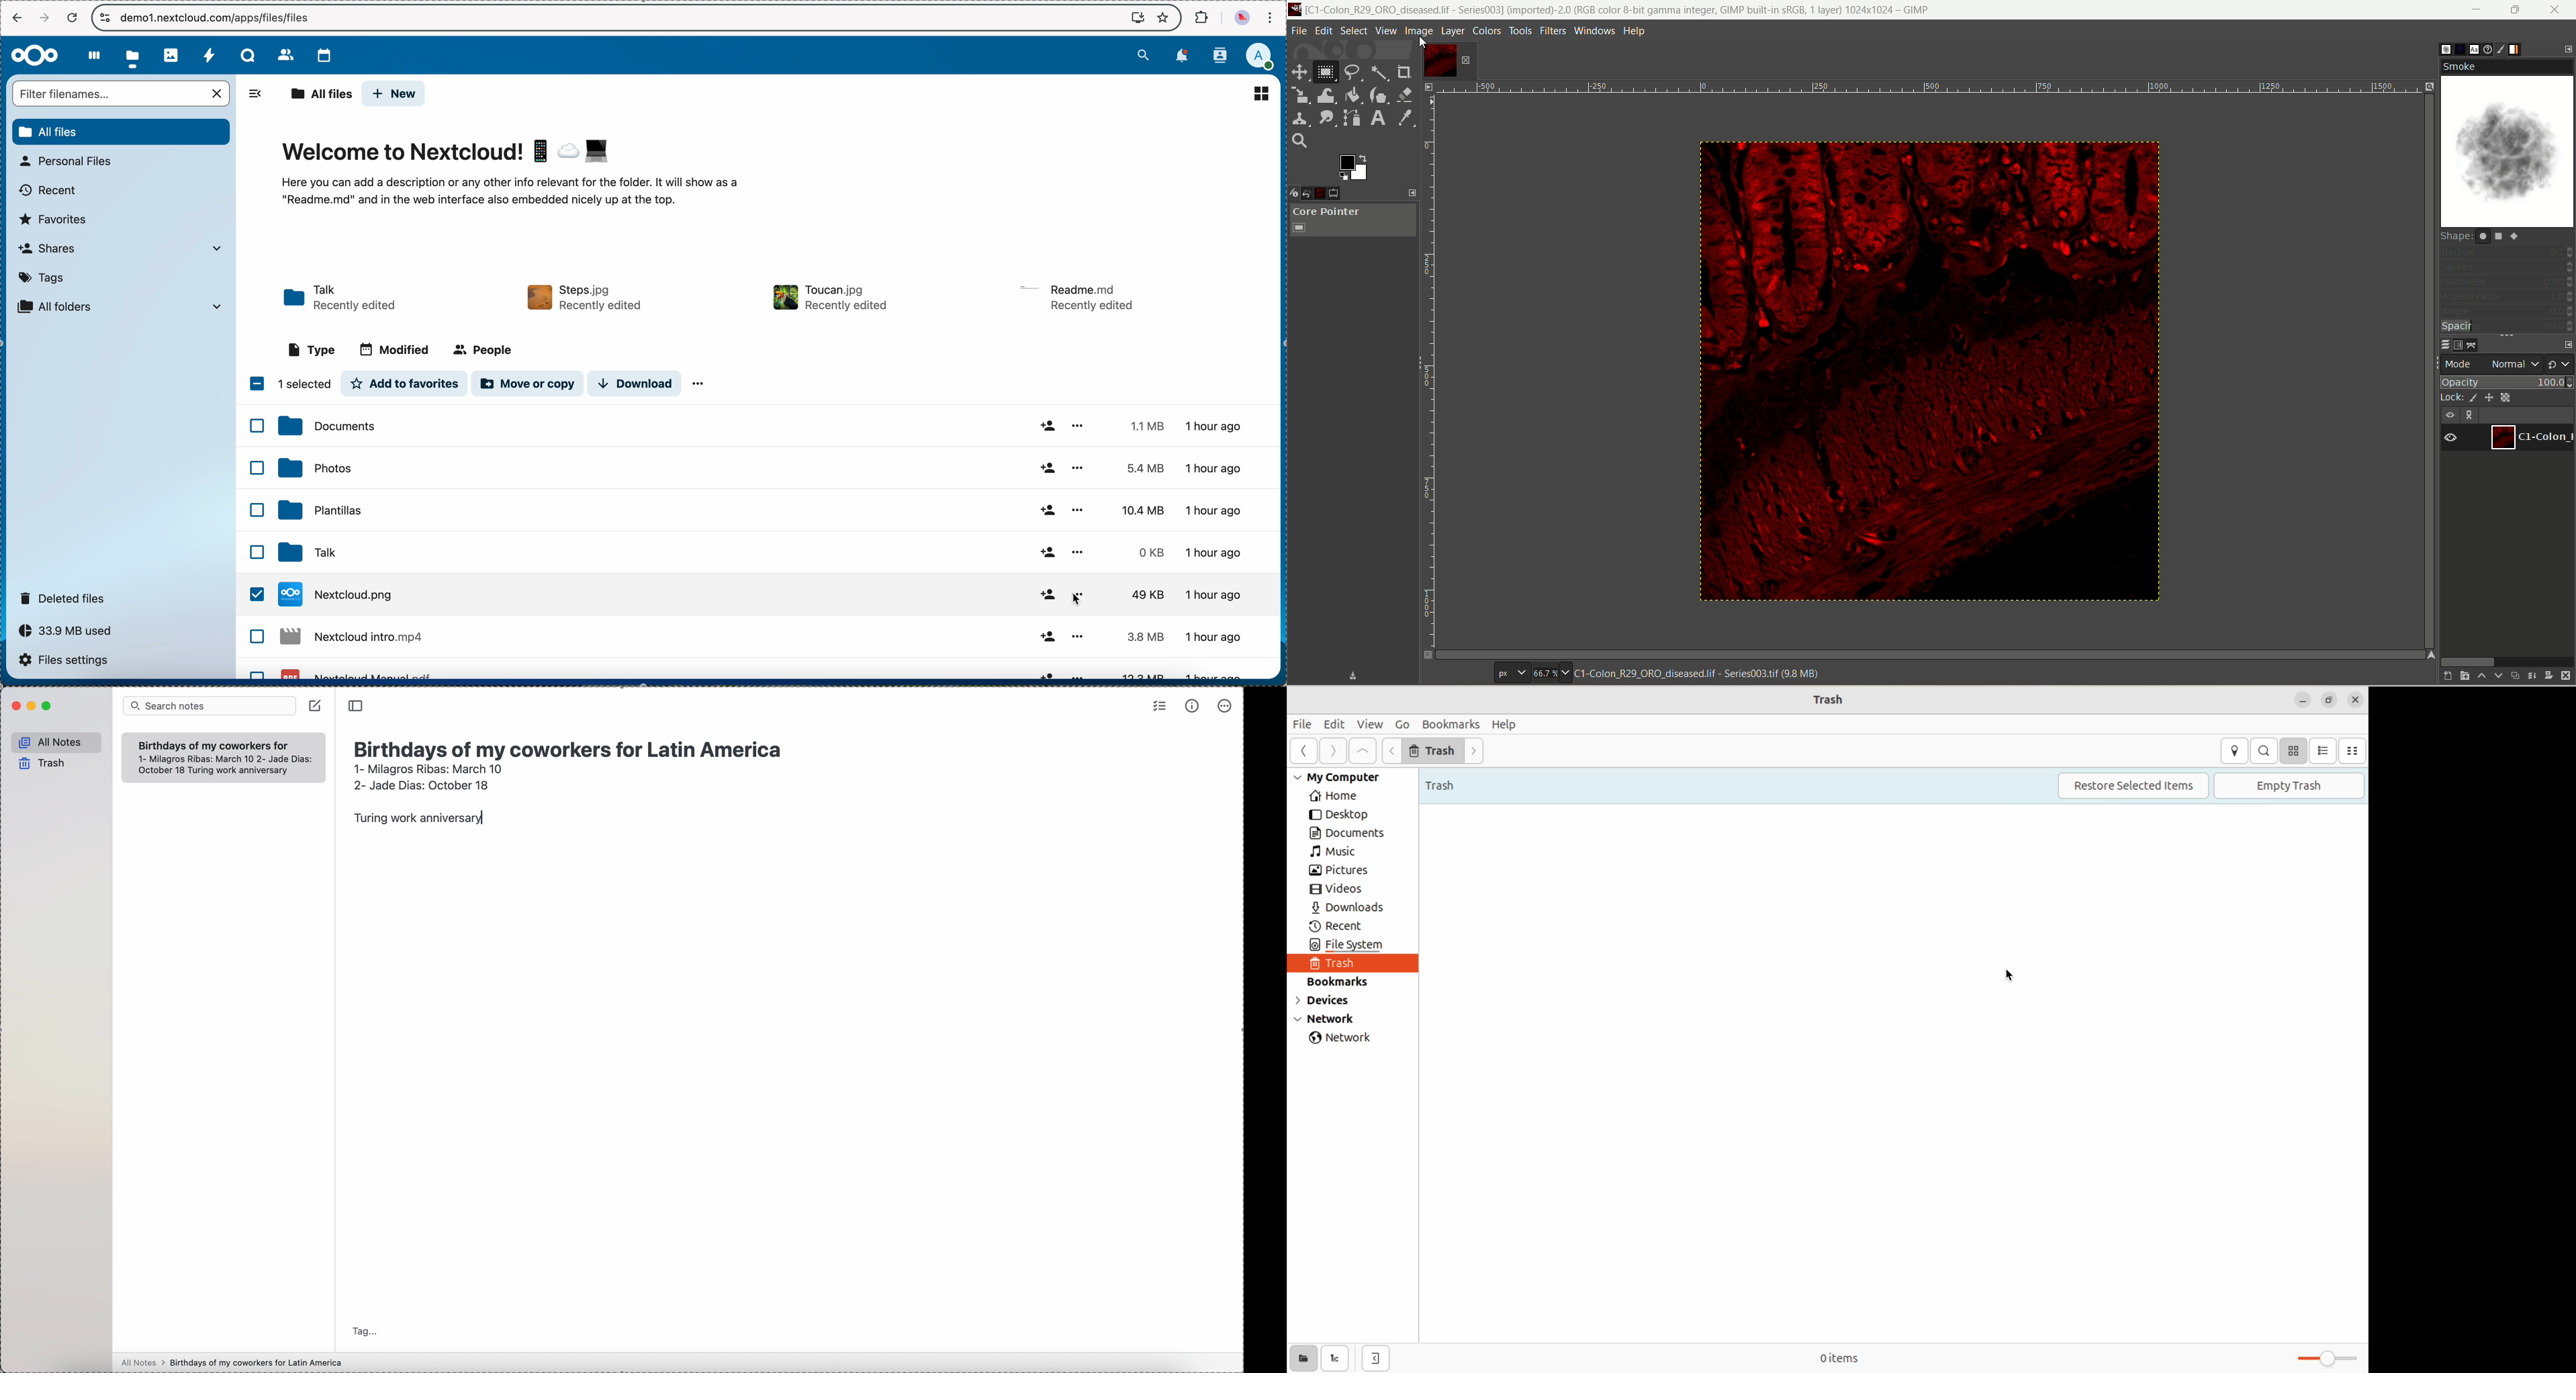 The width and height of the screenshot is (2576, 1400). Describe the element at coordinates (1078, 298) in the screenshot. I see `file` at that location.